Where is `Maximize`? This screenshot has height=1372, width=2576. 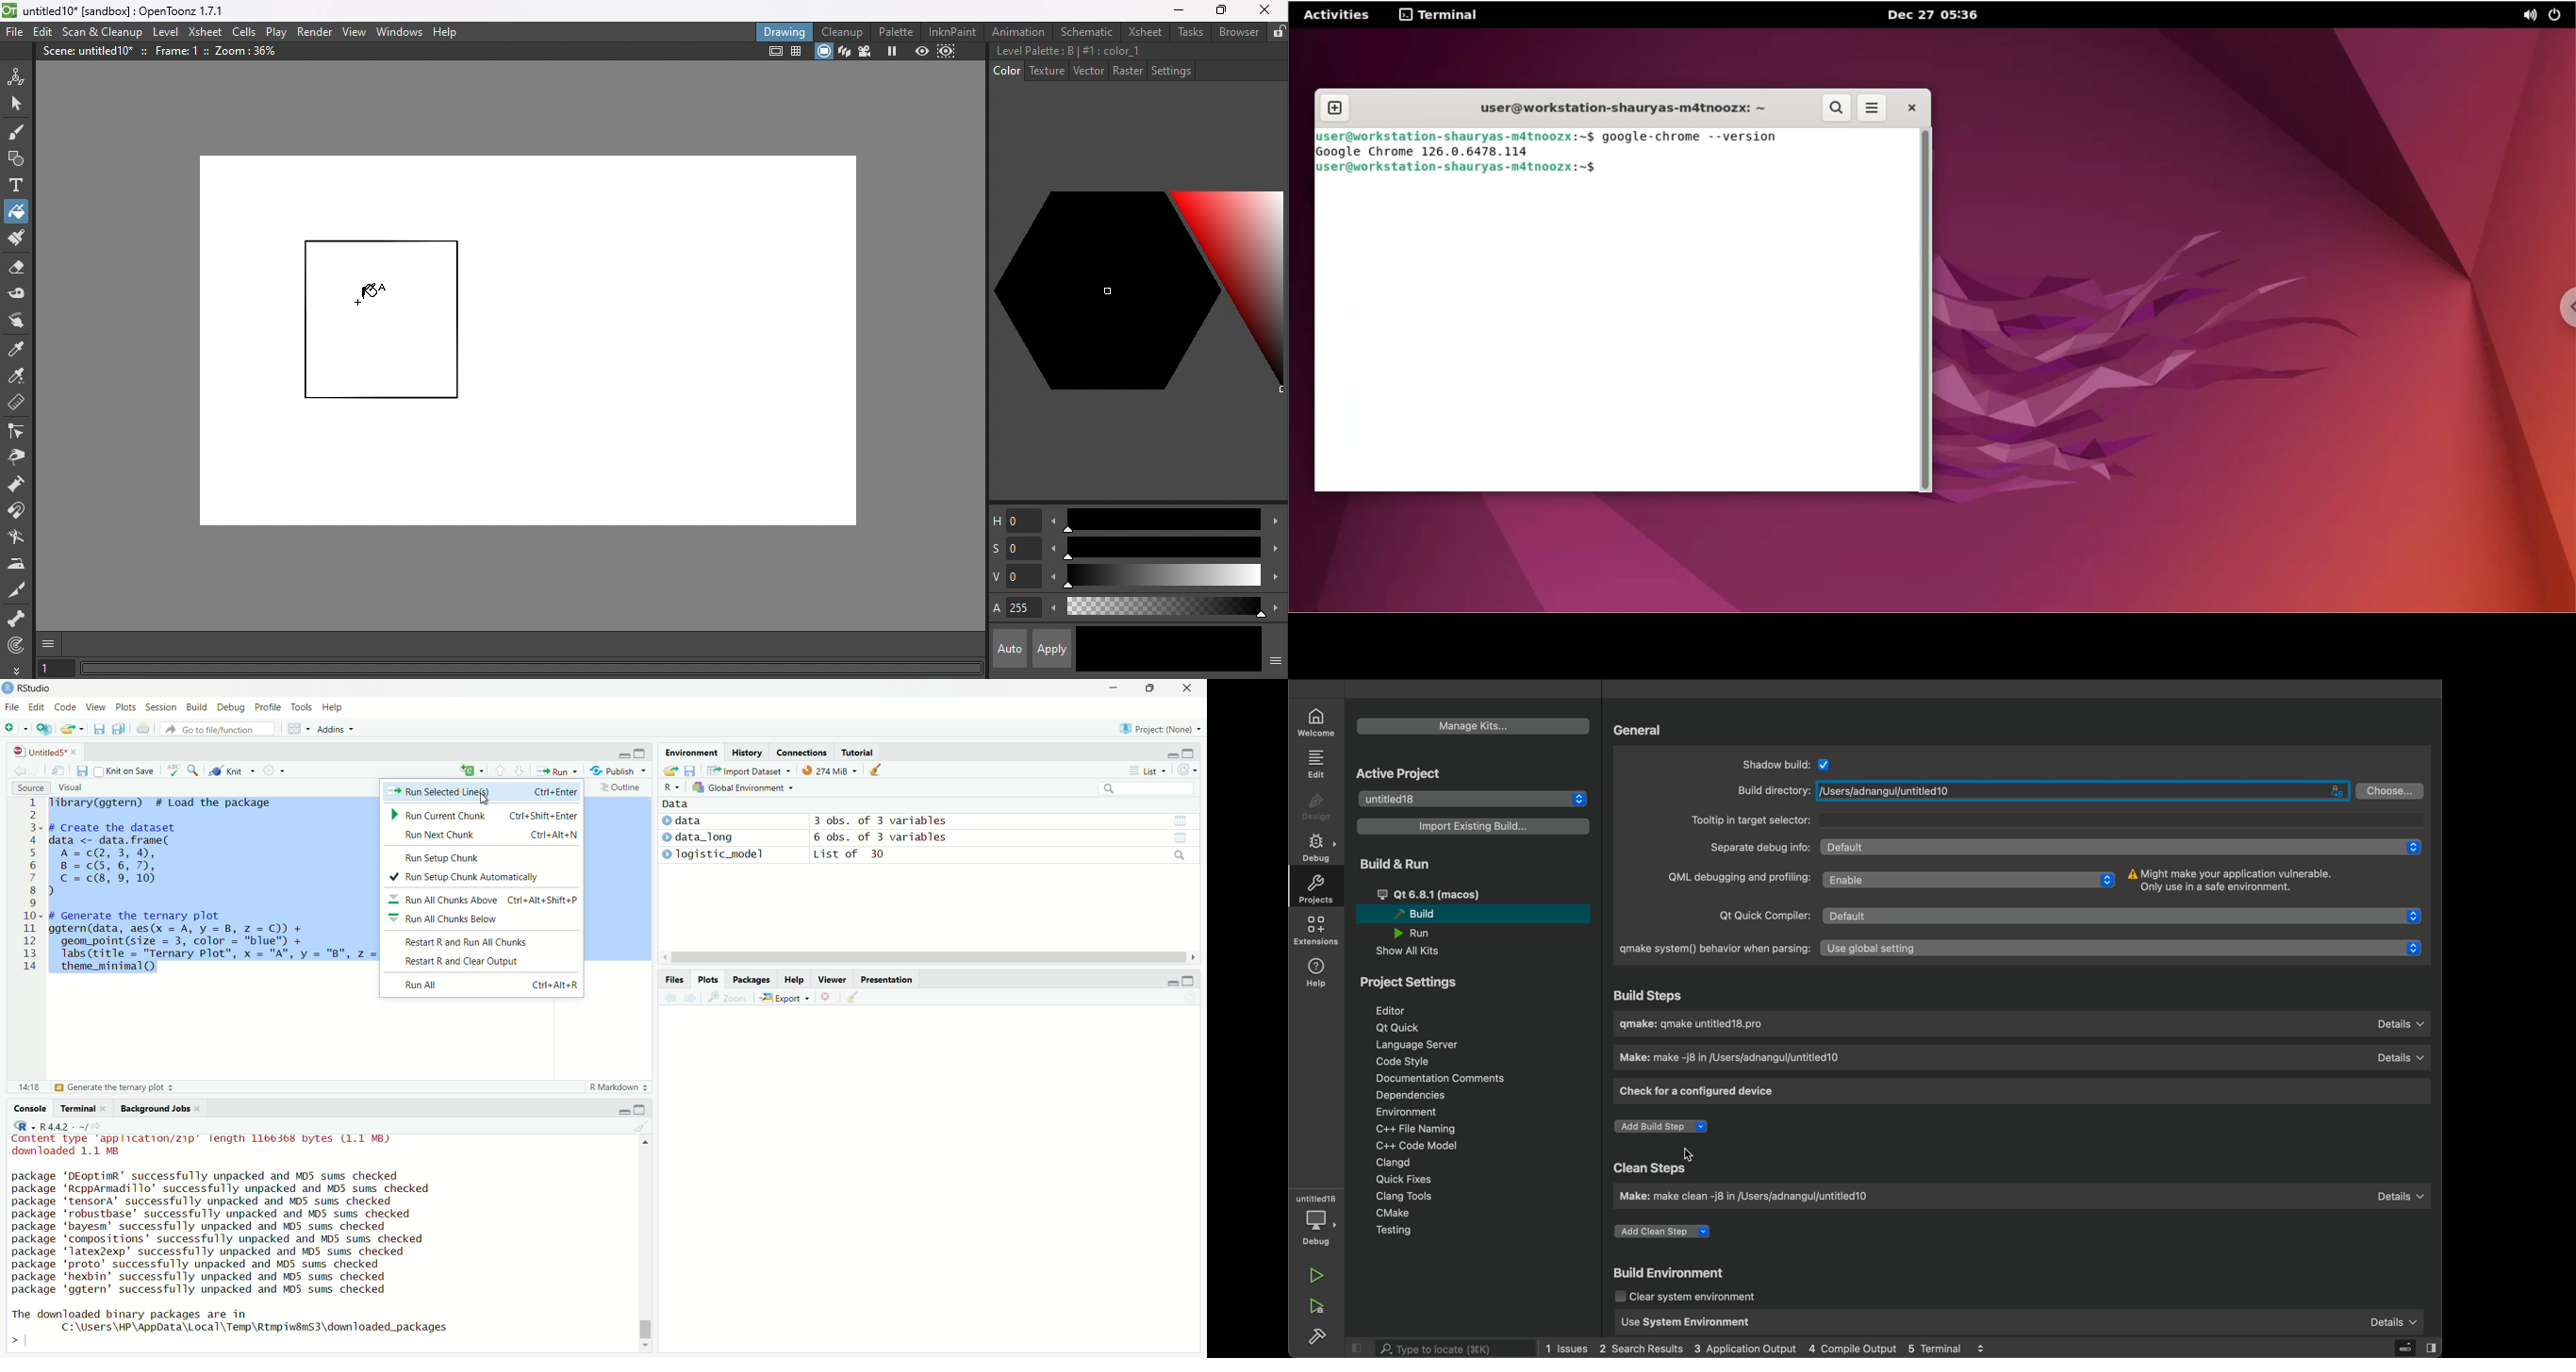 Maximize is located at coordinates (1218, 11).